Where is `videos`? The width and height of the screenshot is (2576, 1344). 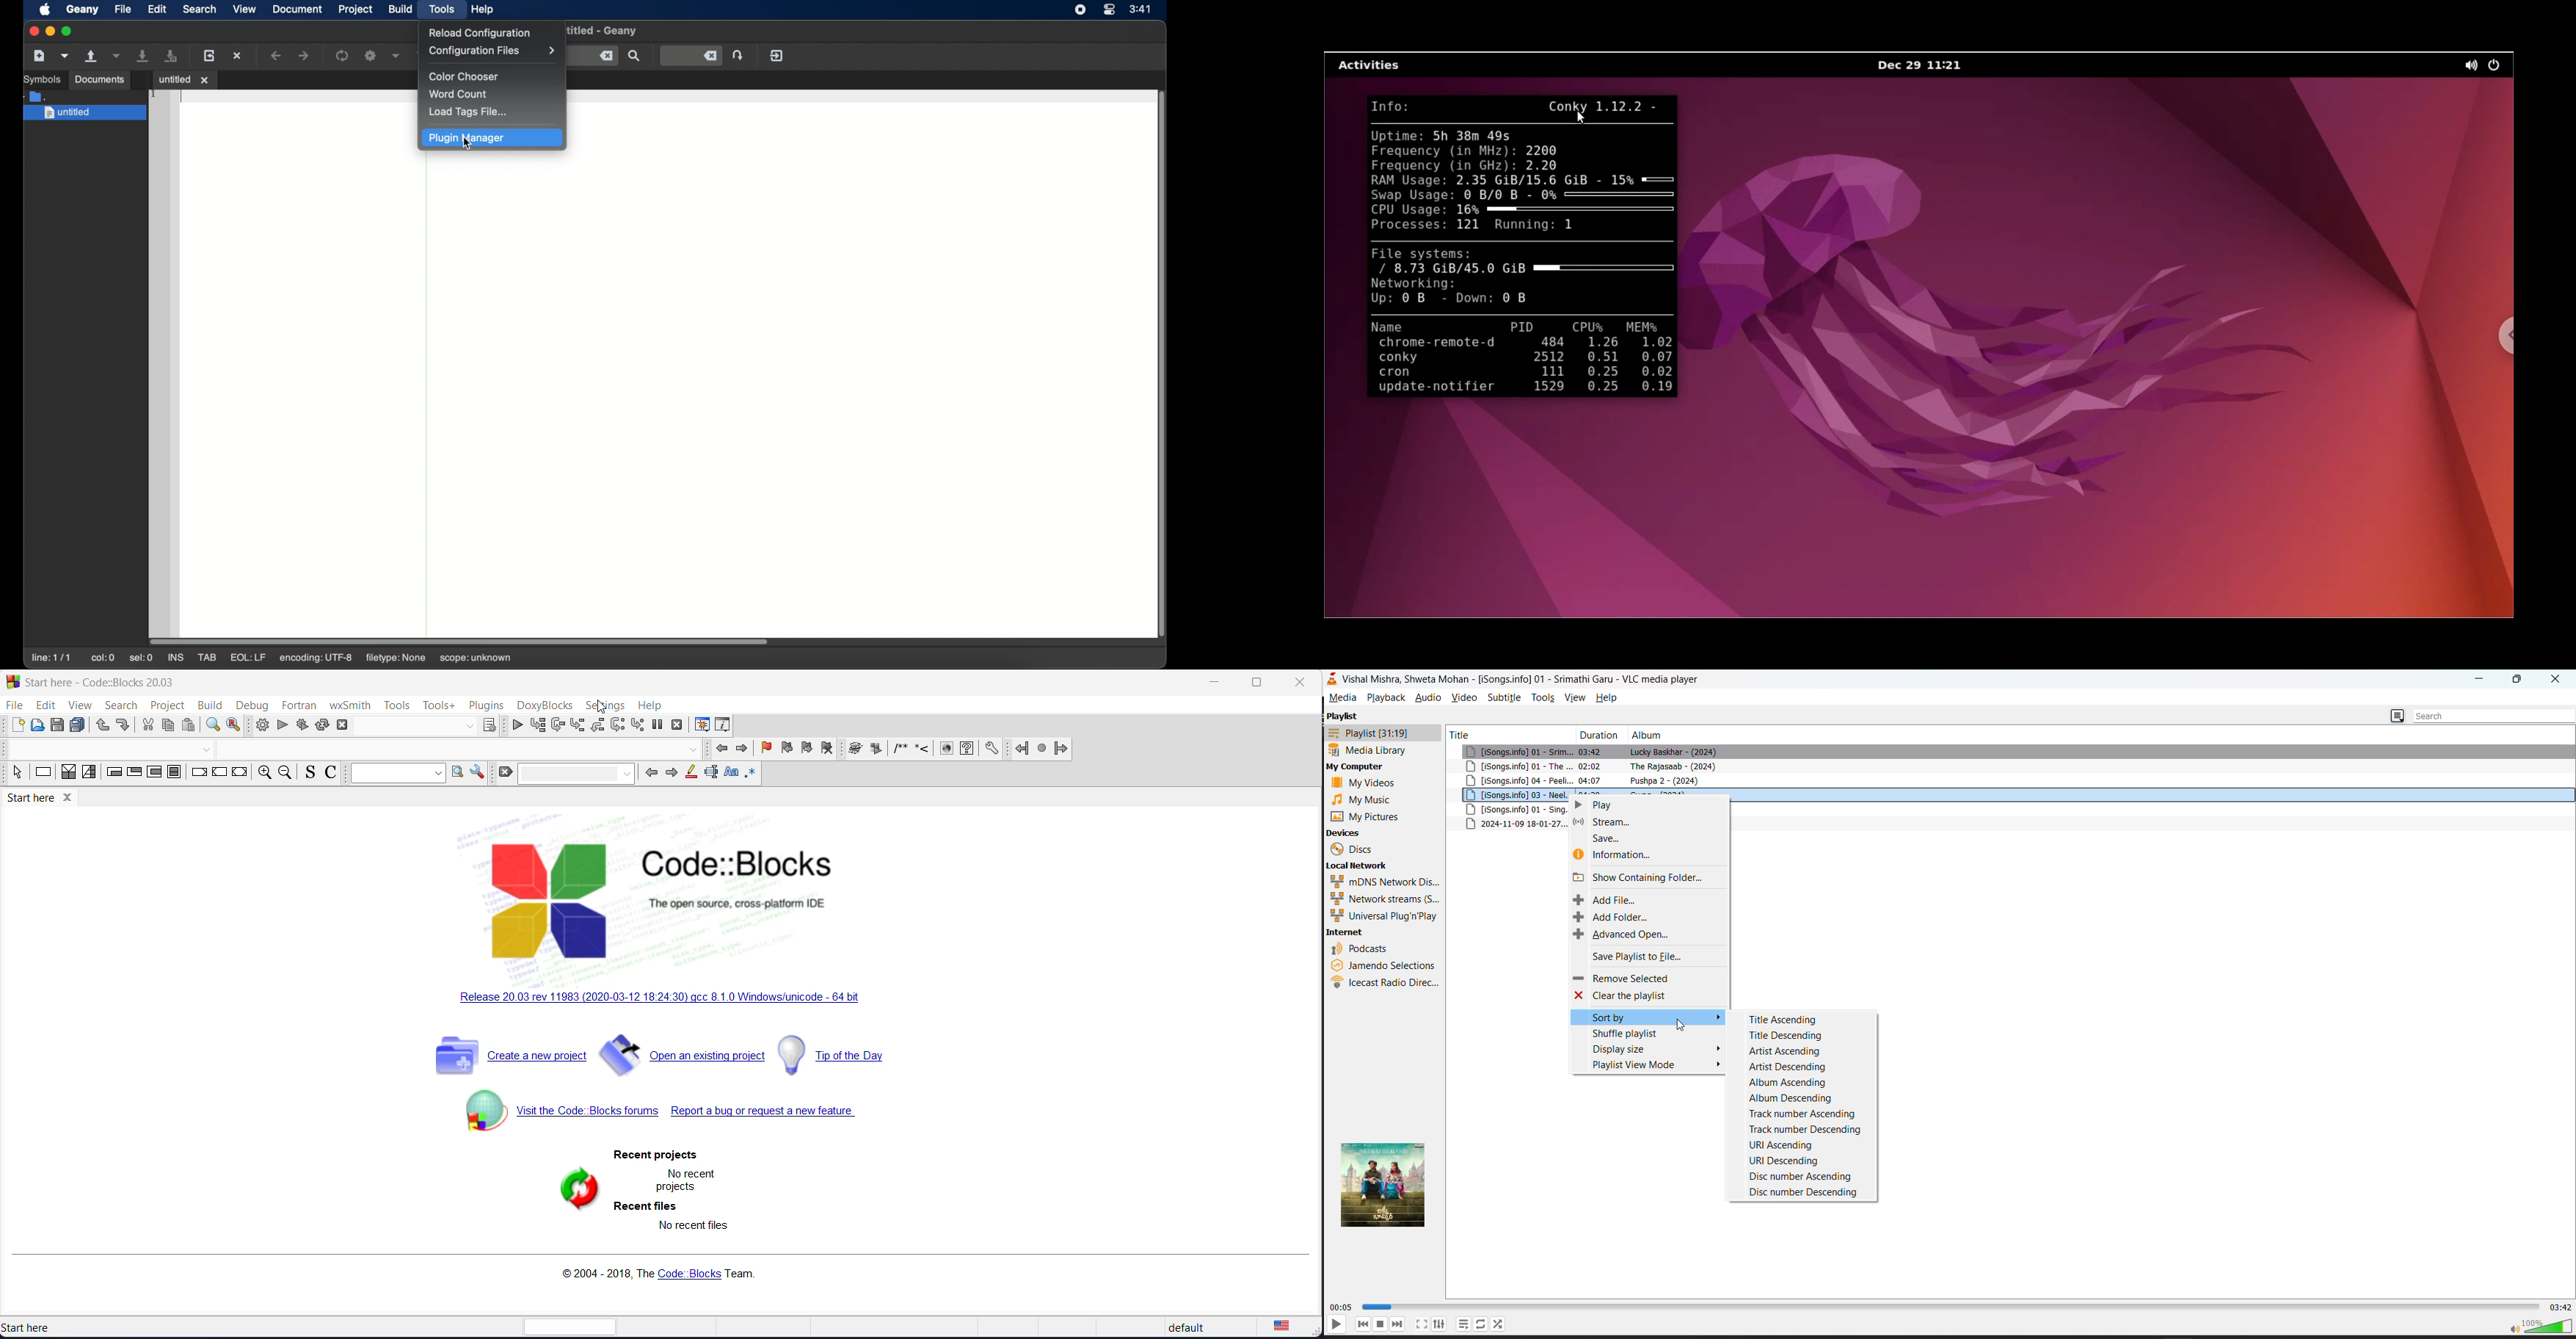 videos is located at coordinates (1364, 783).